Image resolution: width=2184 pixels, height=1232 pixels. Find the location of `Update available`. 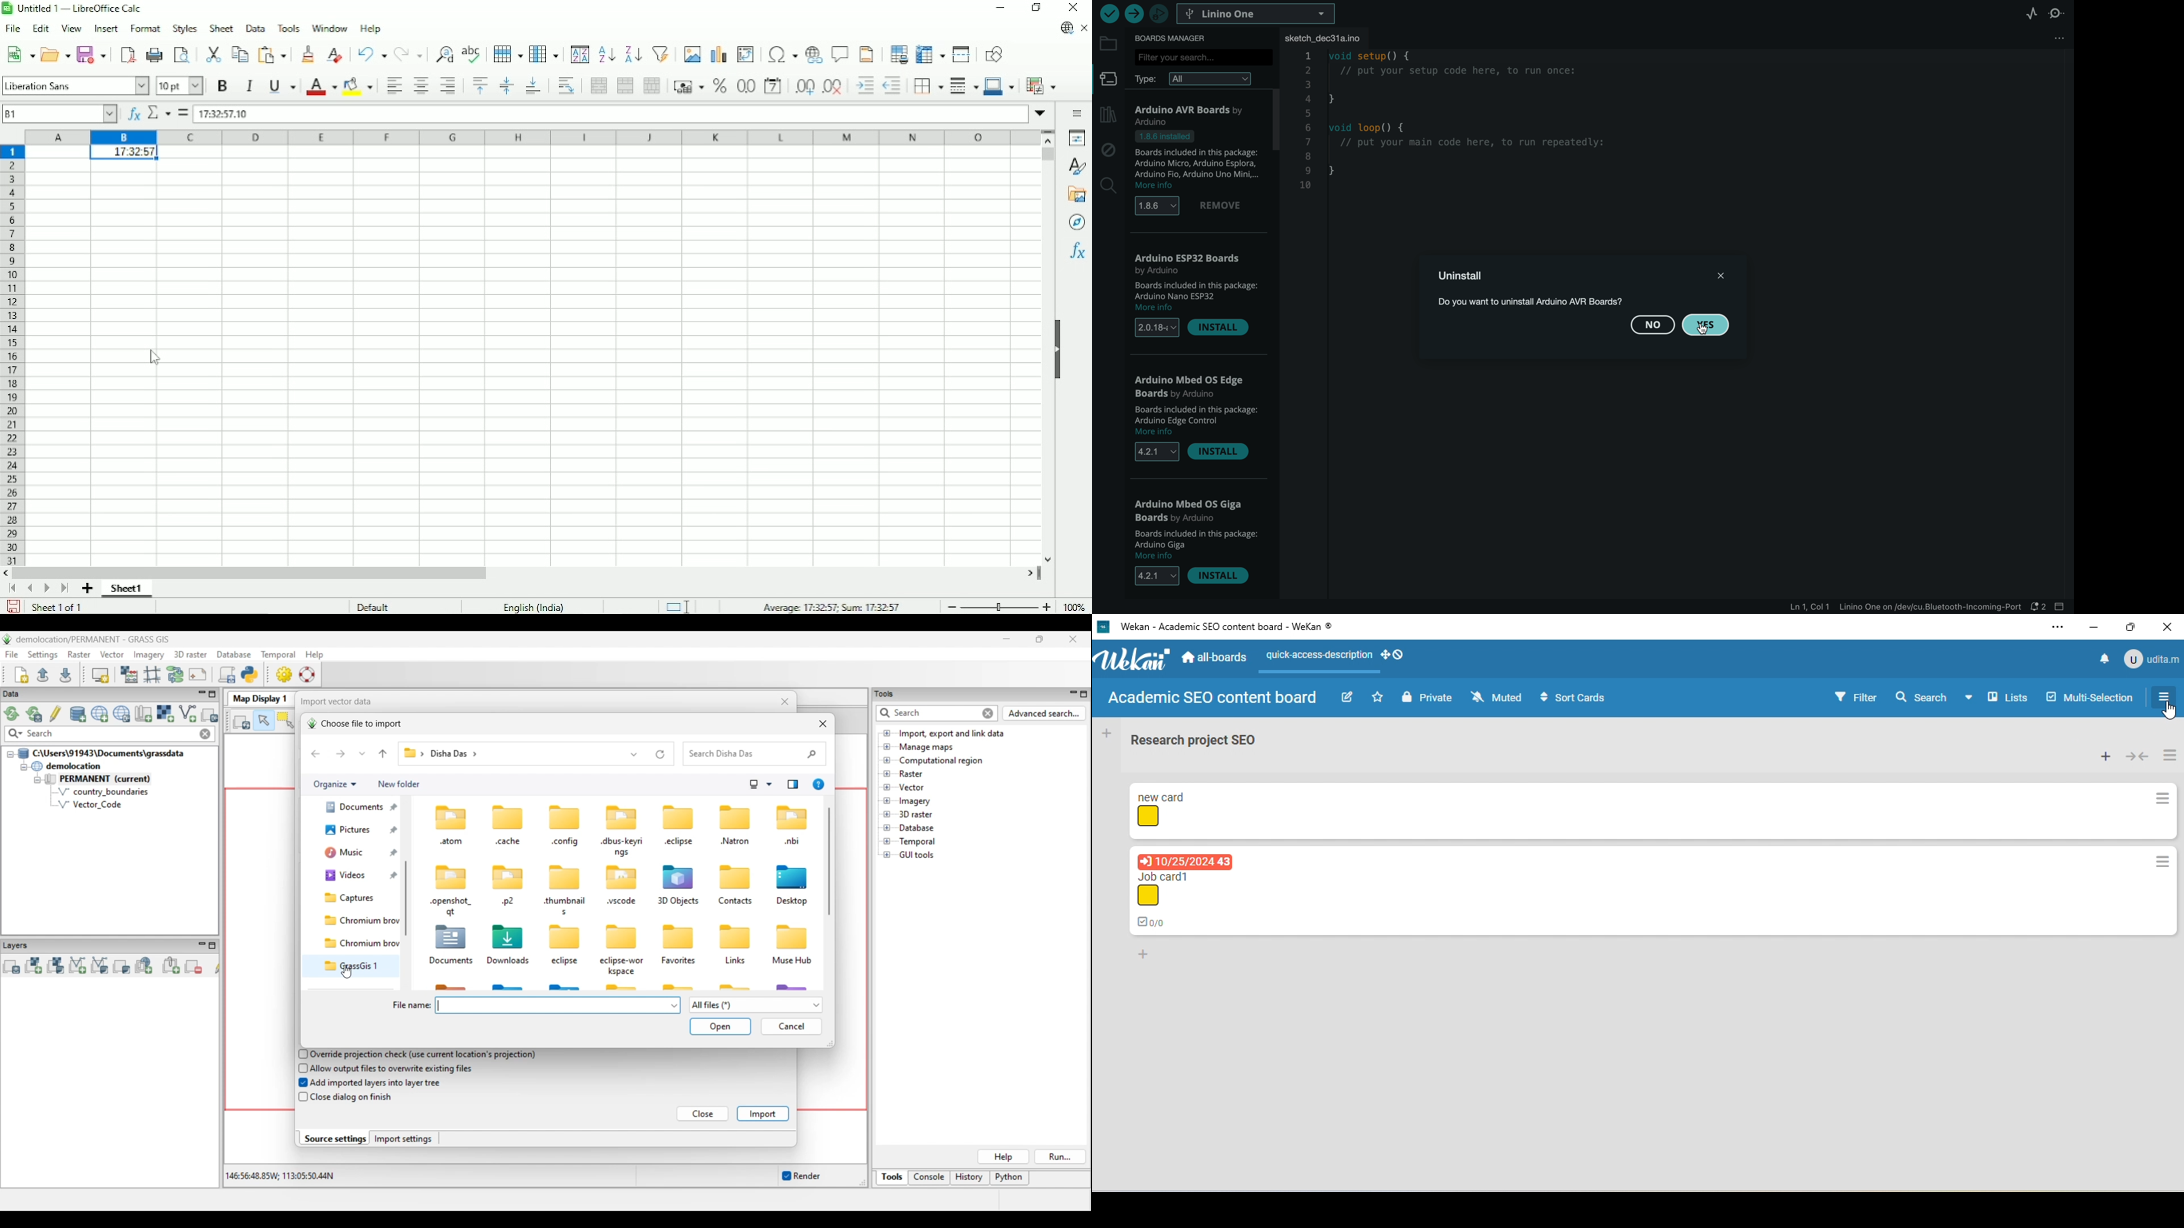

Update available is located at coordinates (1067, 29).